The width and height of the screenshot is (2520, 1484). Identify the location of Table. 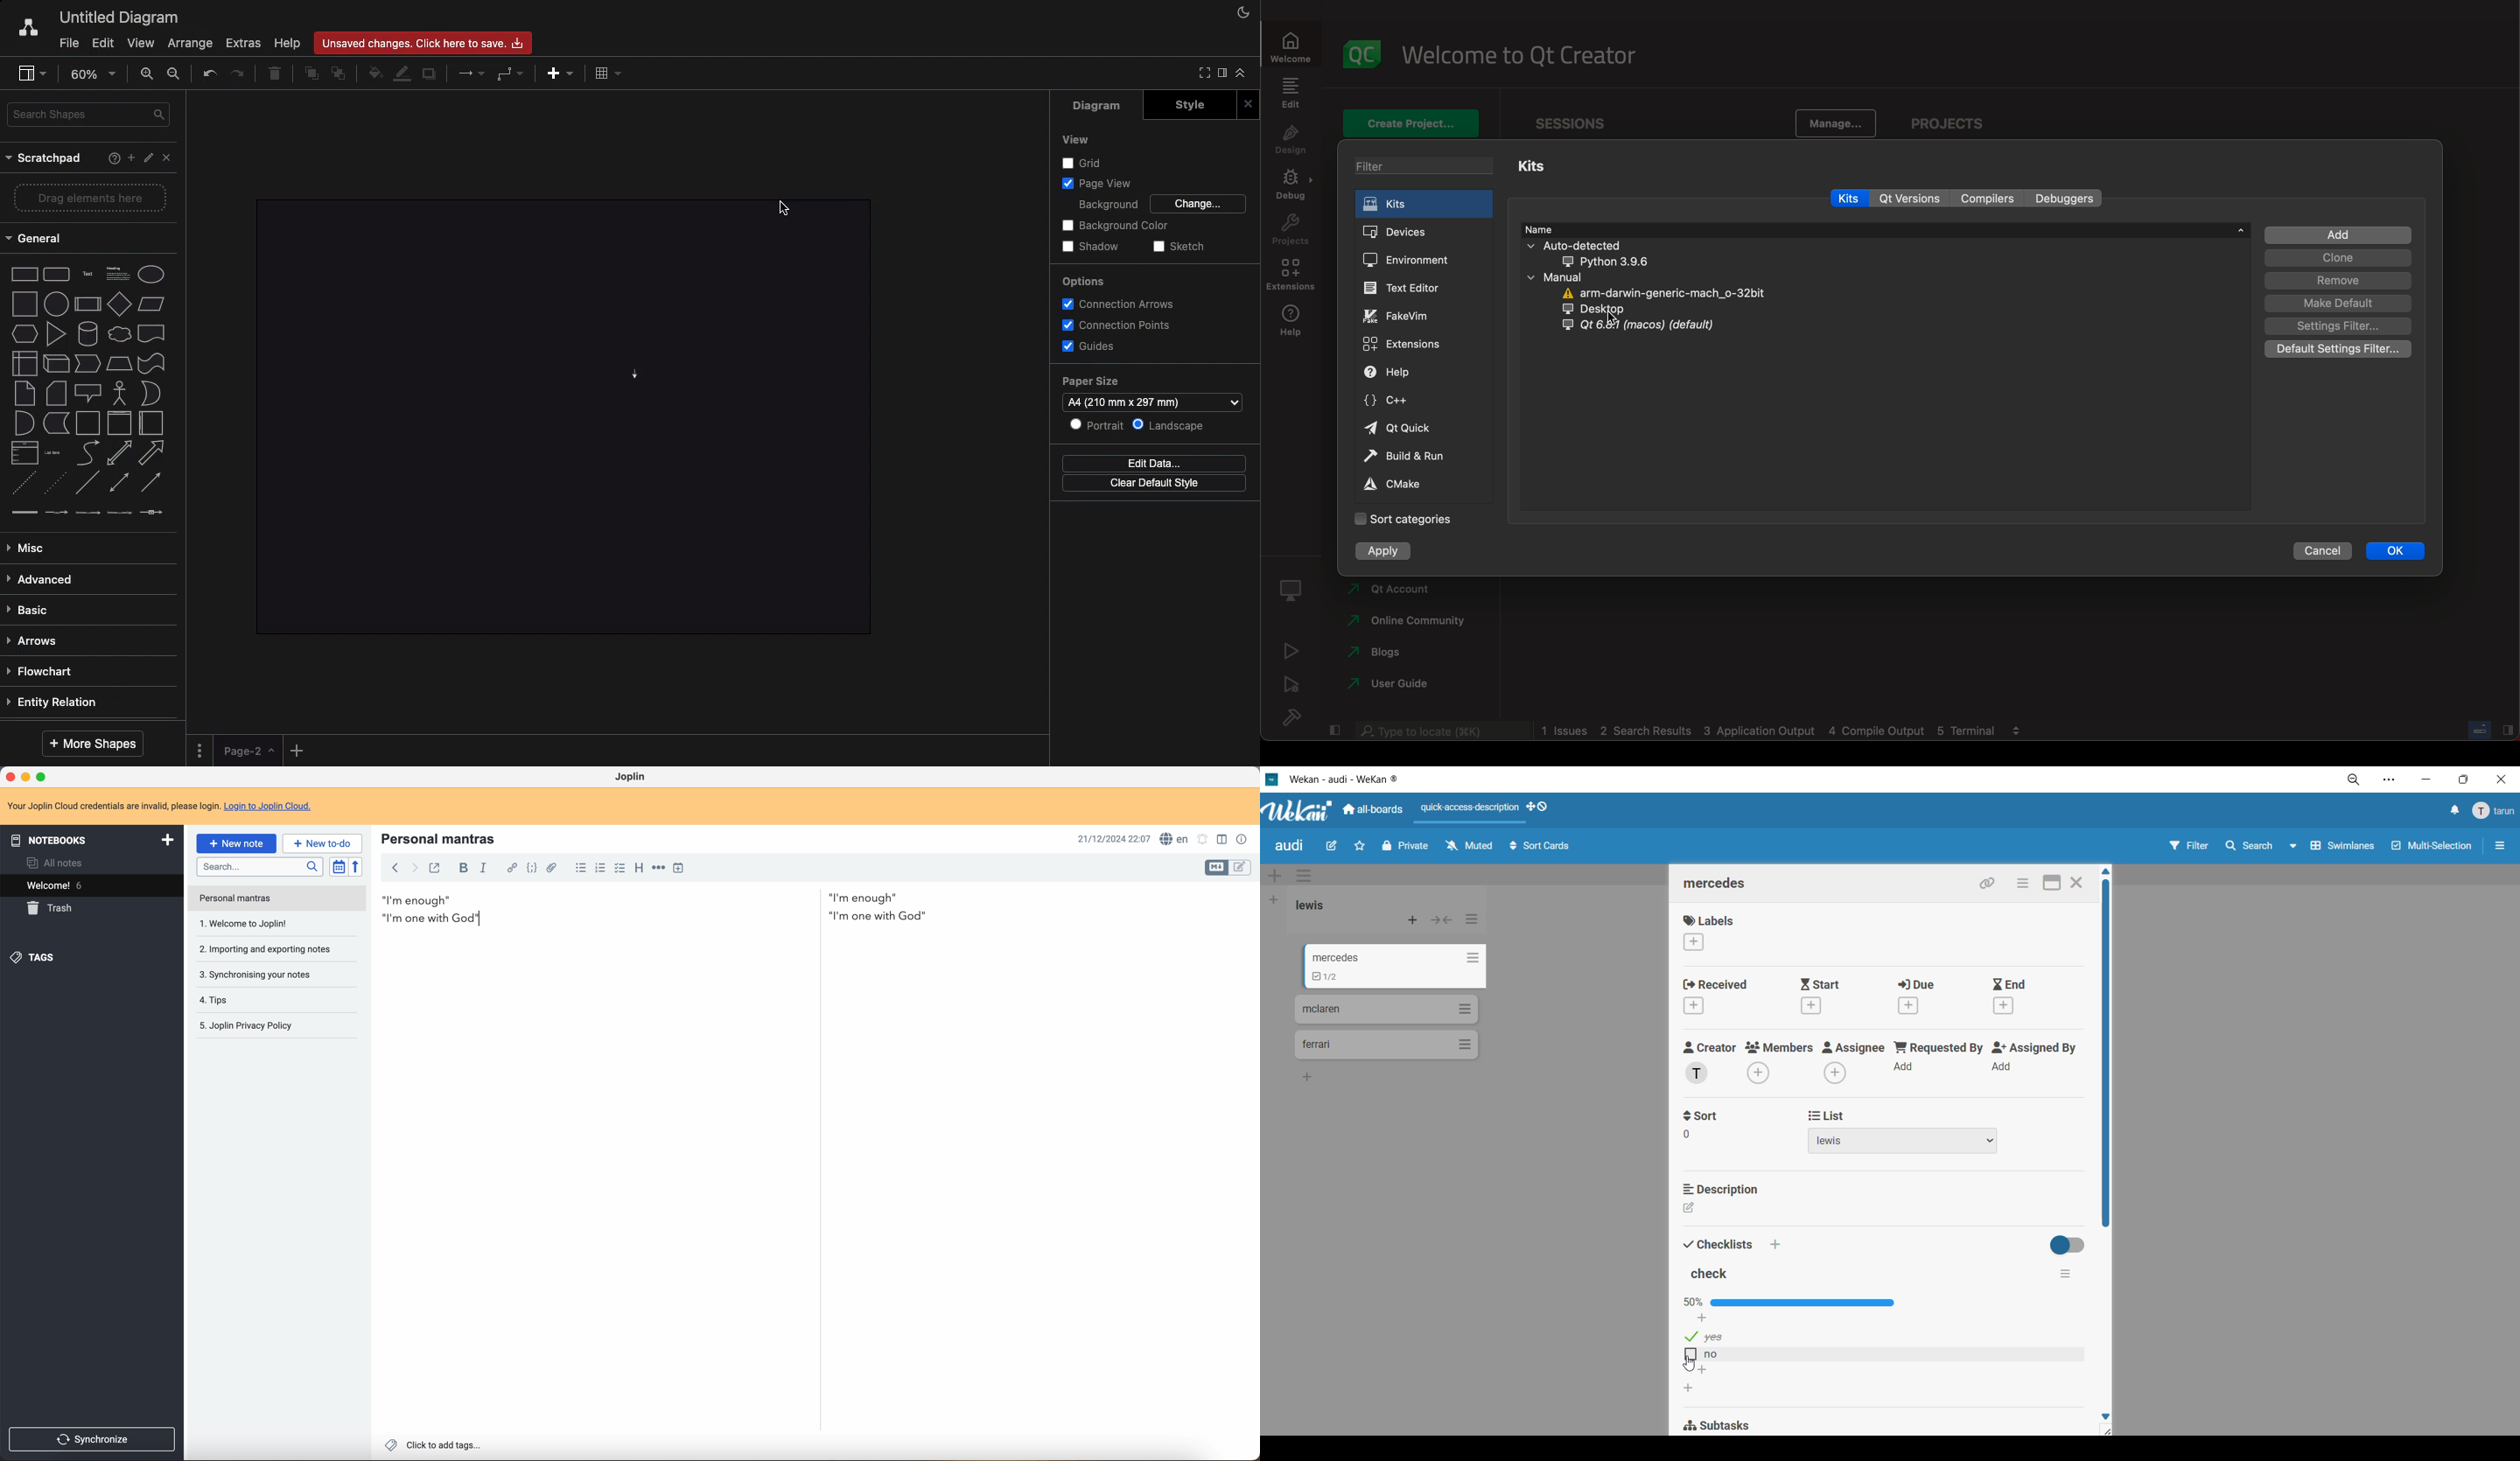
(610, 73).